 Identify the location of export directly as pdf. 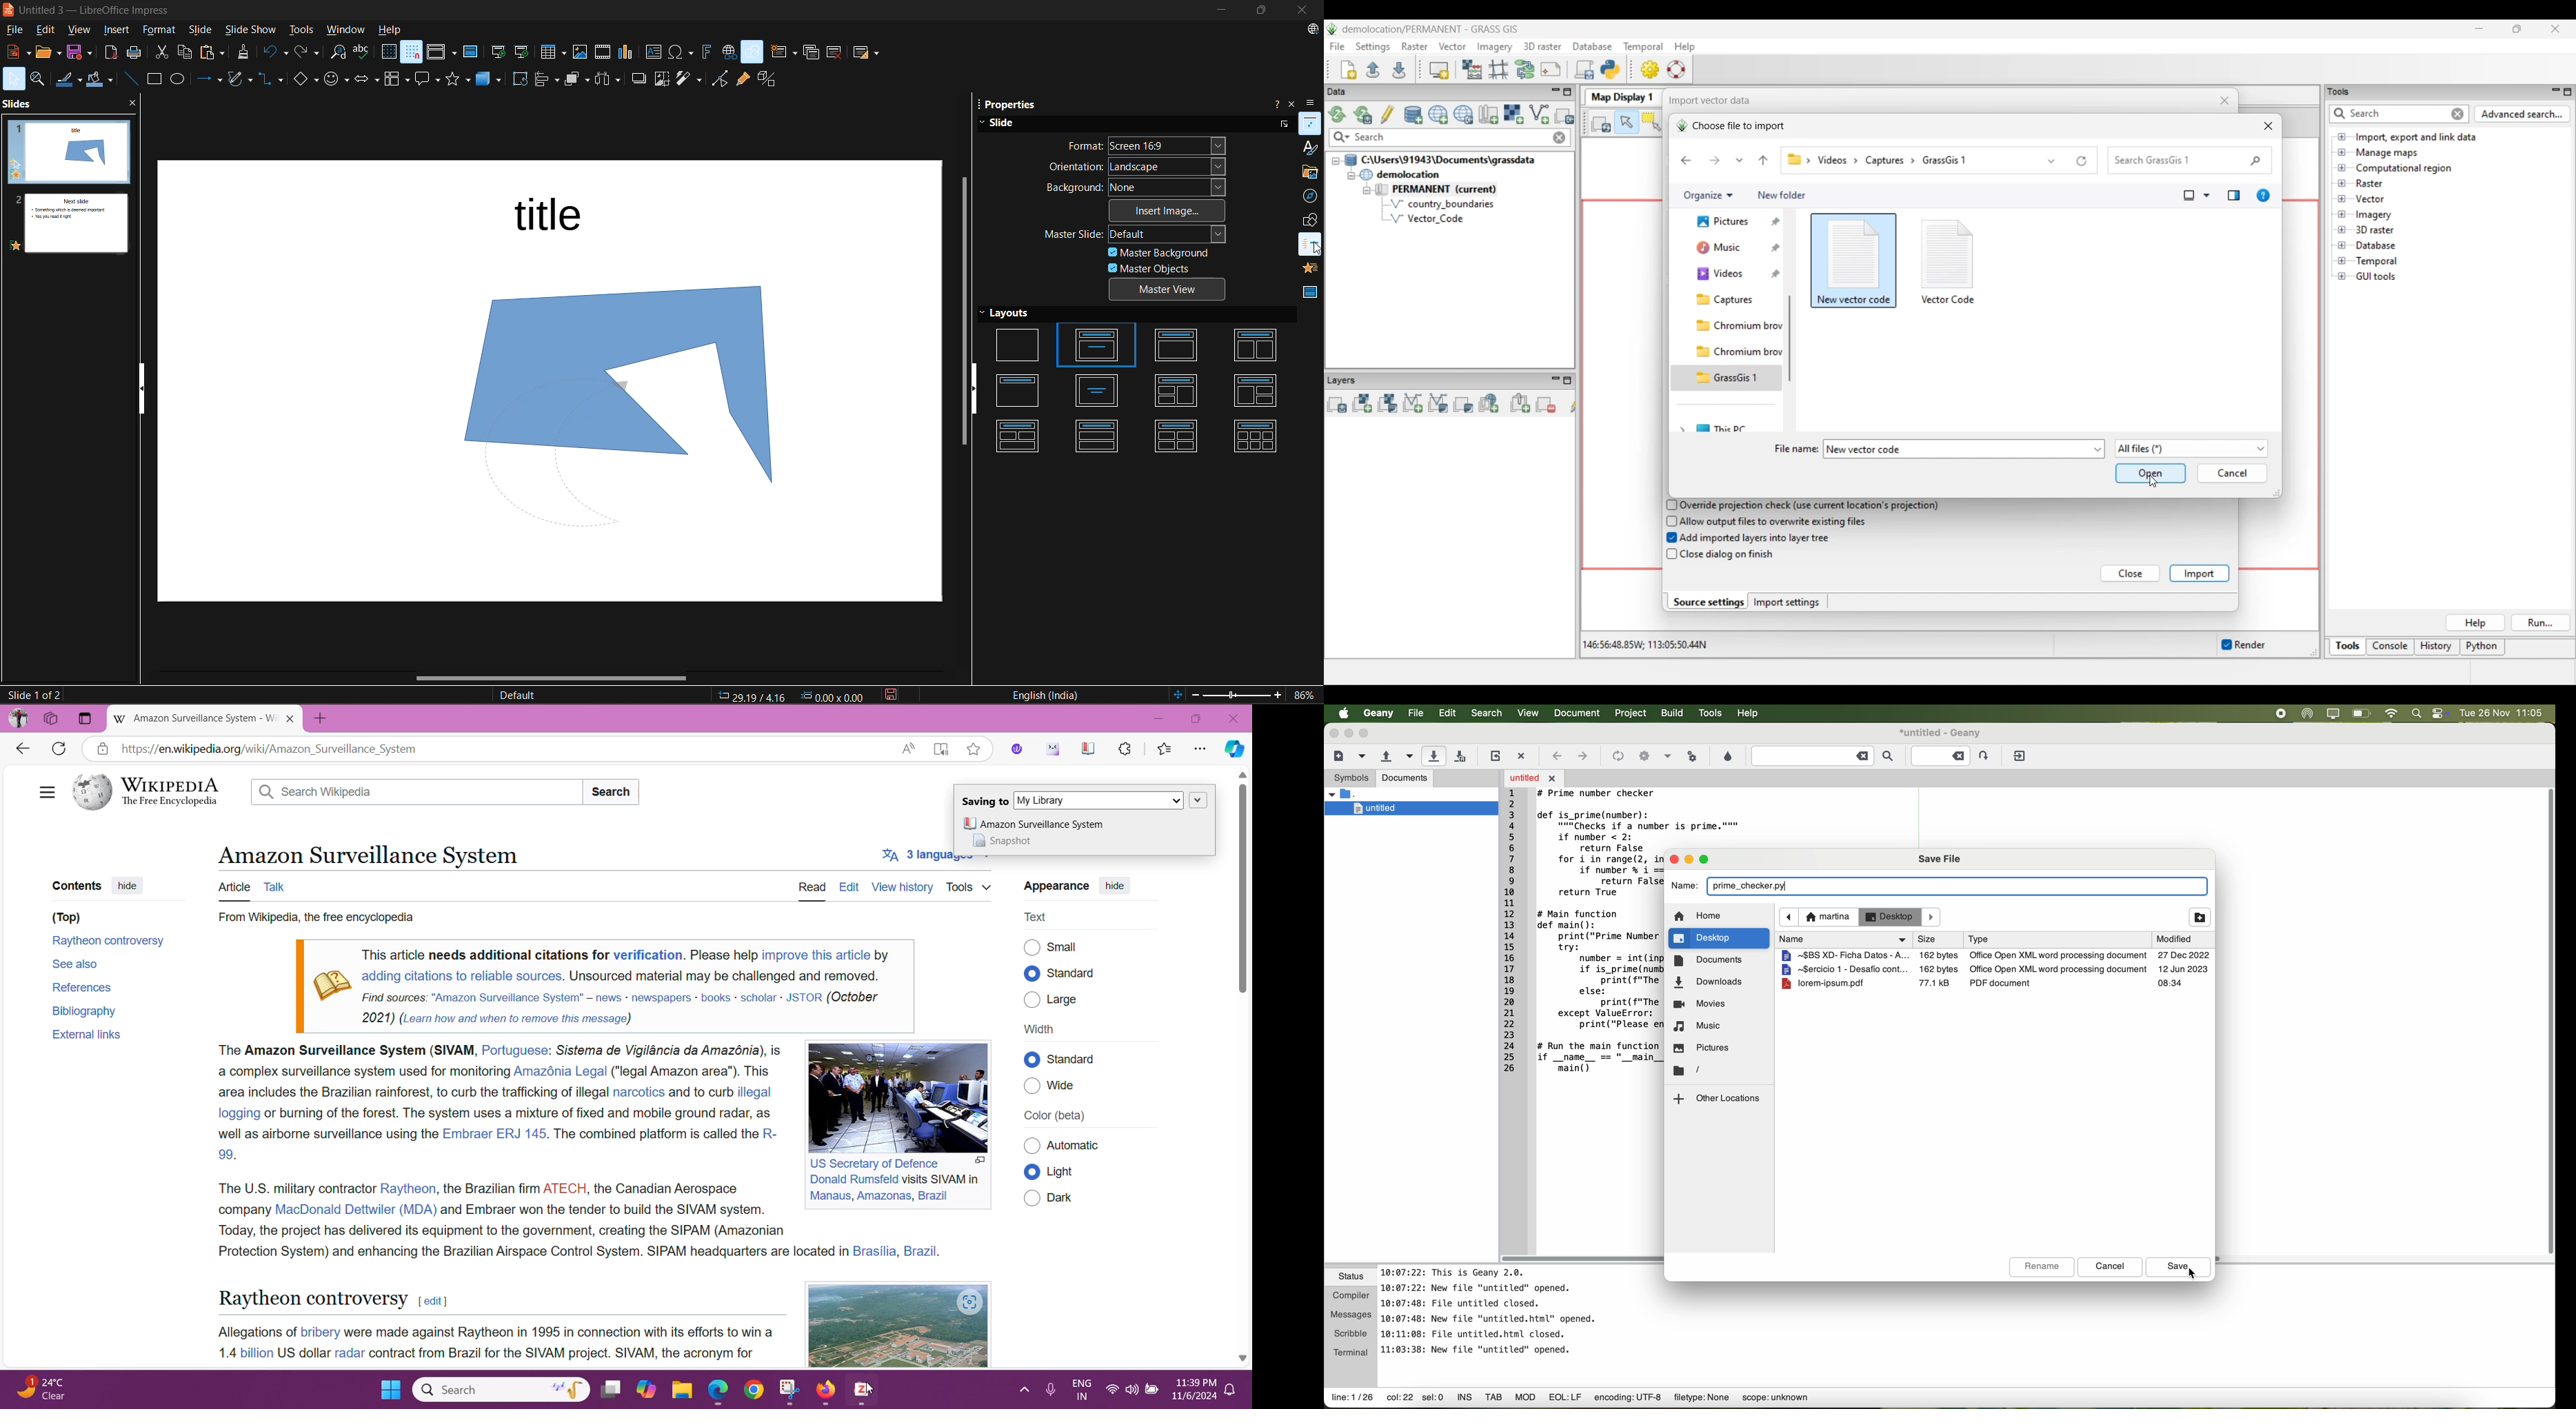
(112, 56).